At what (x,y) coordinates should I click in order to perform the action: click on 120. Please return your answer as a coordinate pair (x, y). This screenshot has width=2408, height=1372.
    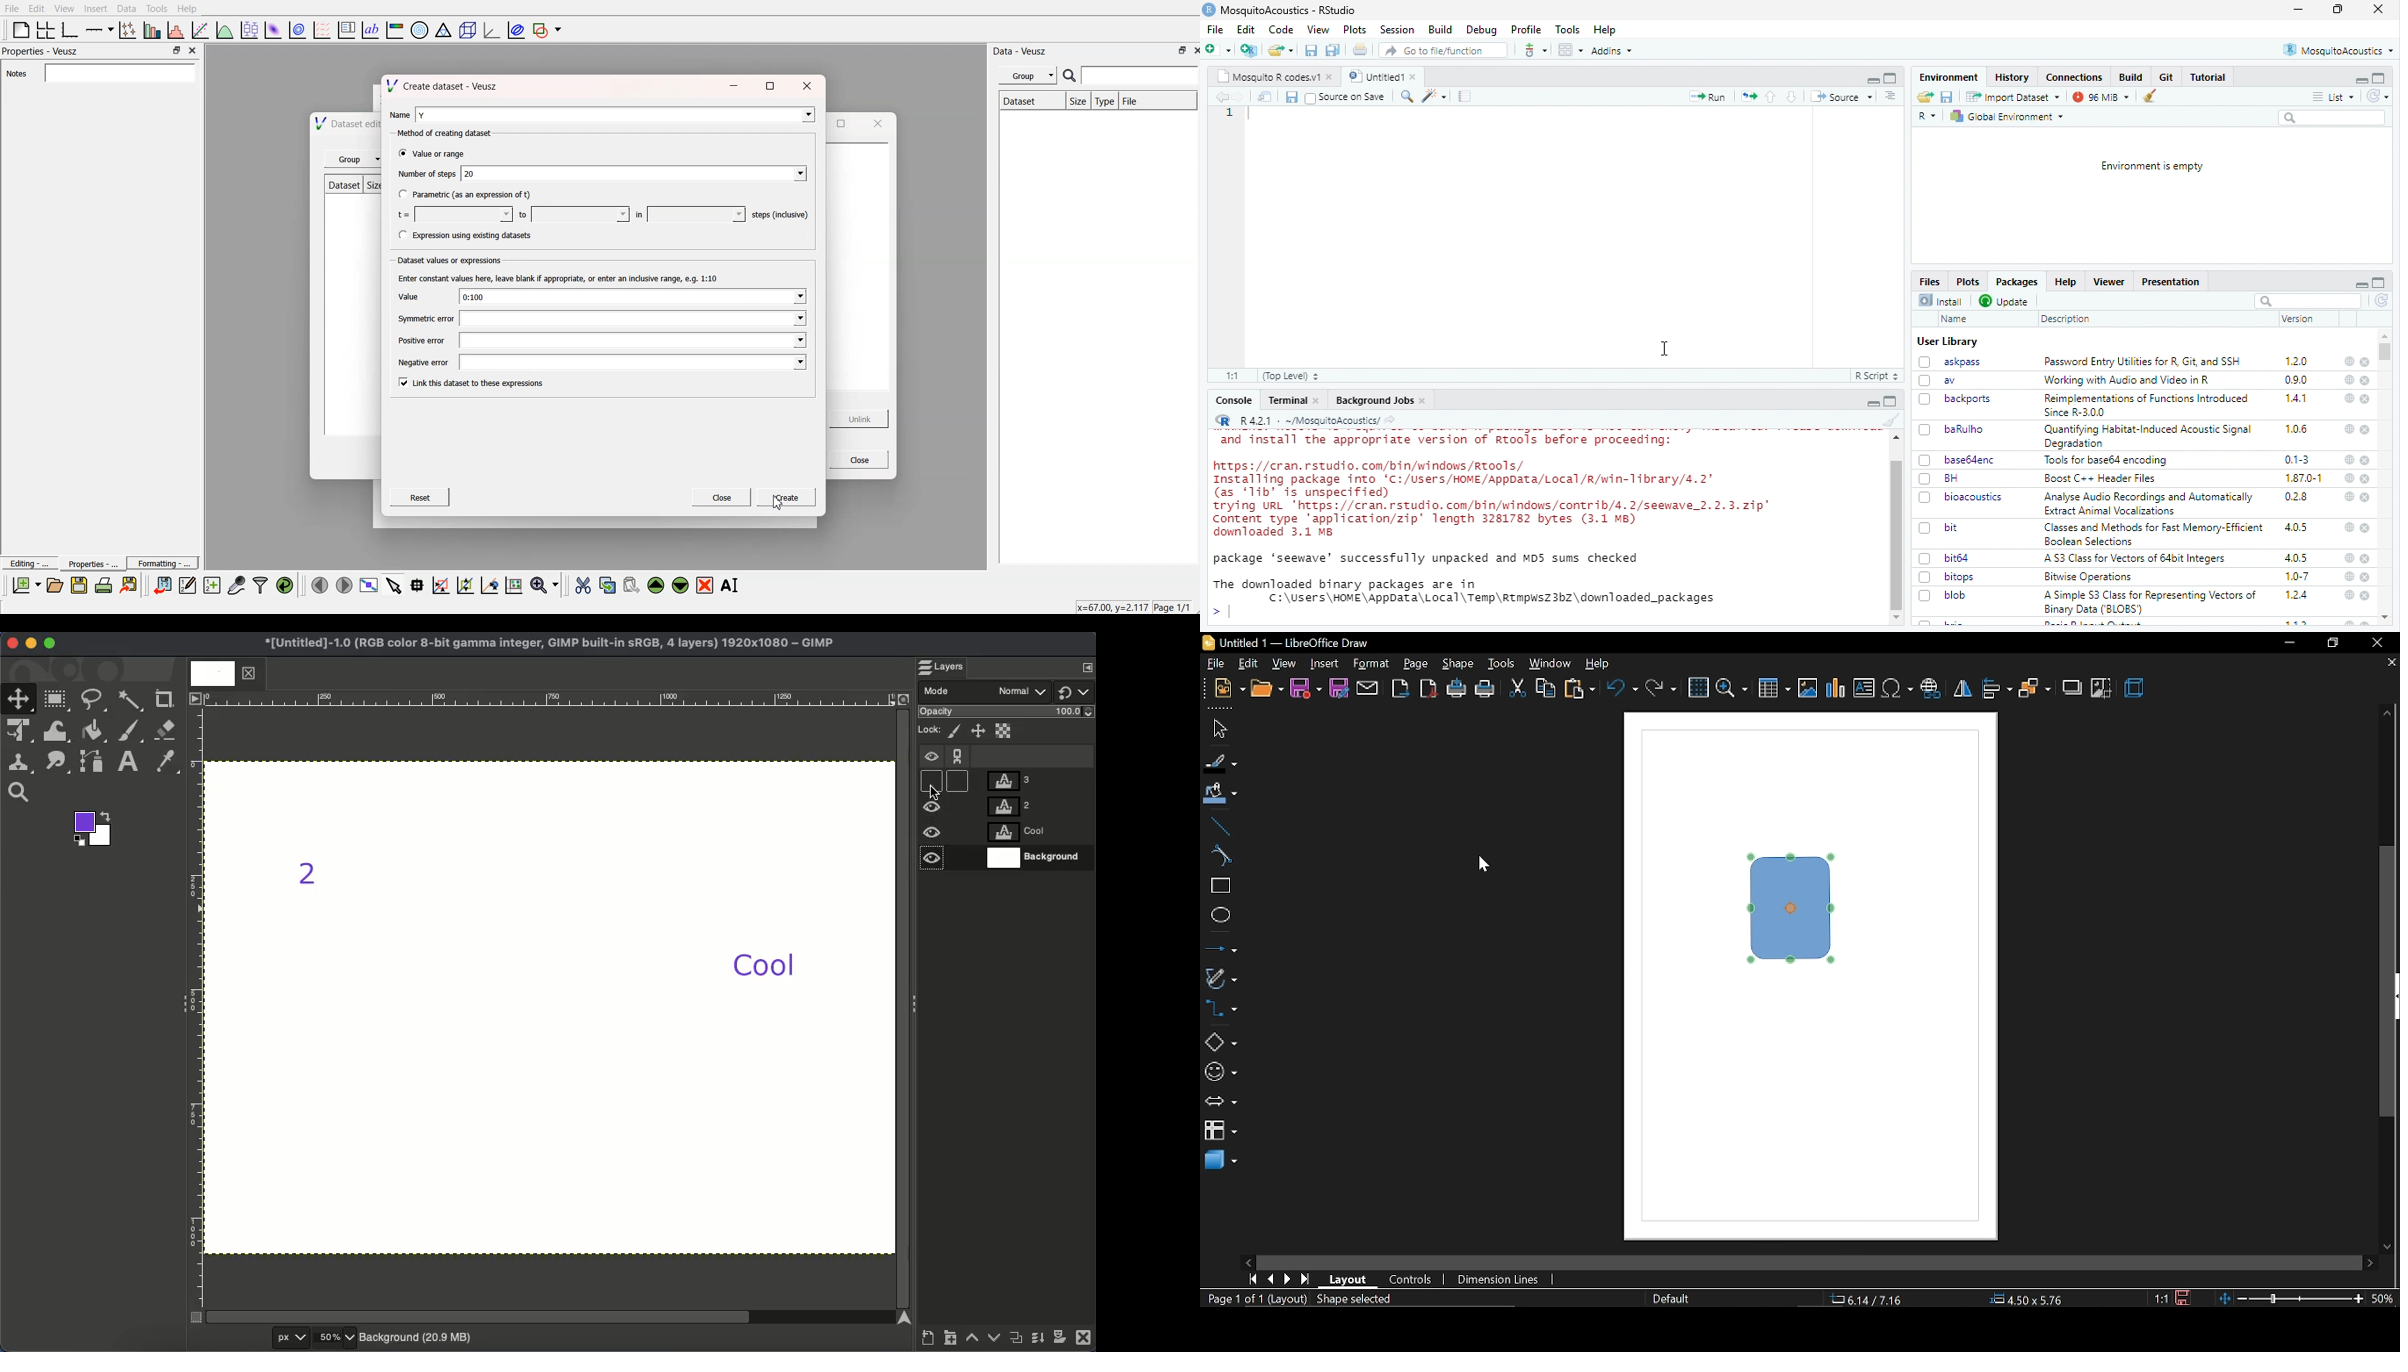
    Looking at the image, I should click on (2297, 362).